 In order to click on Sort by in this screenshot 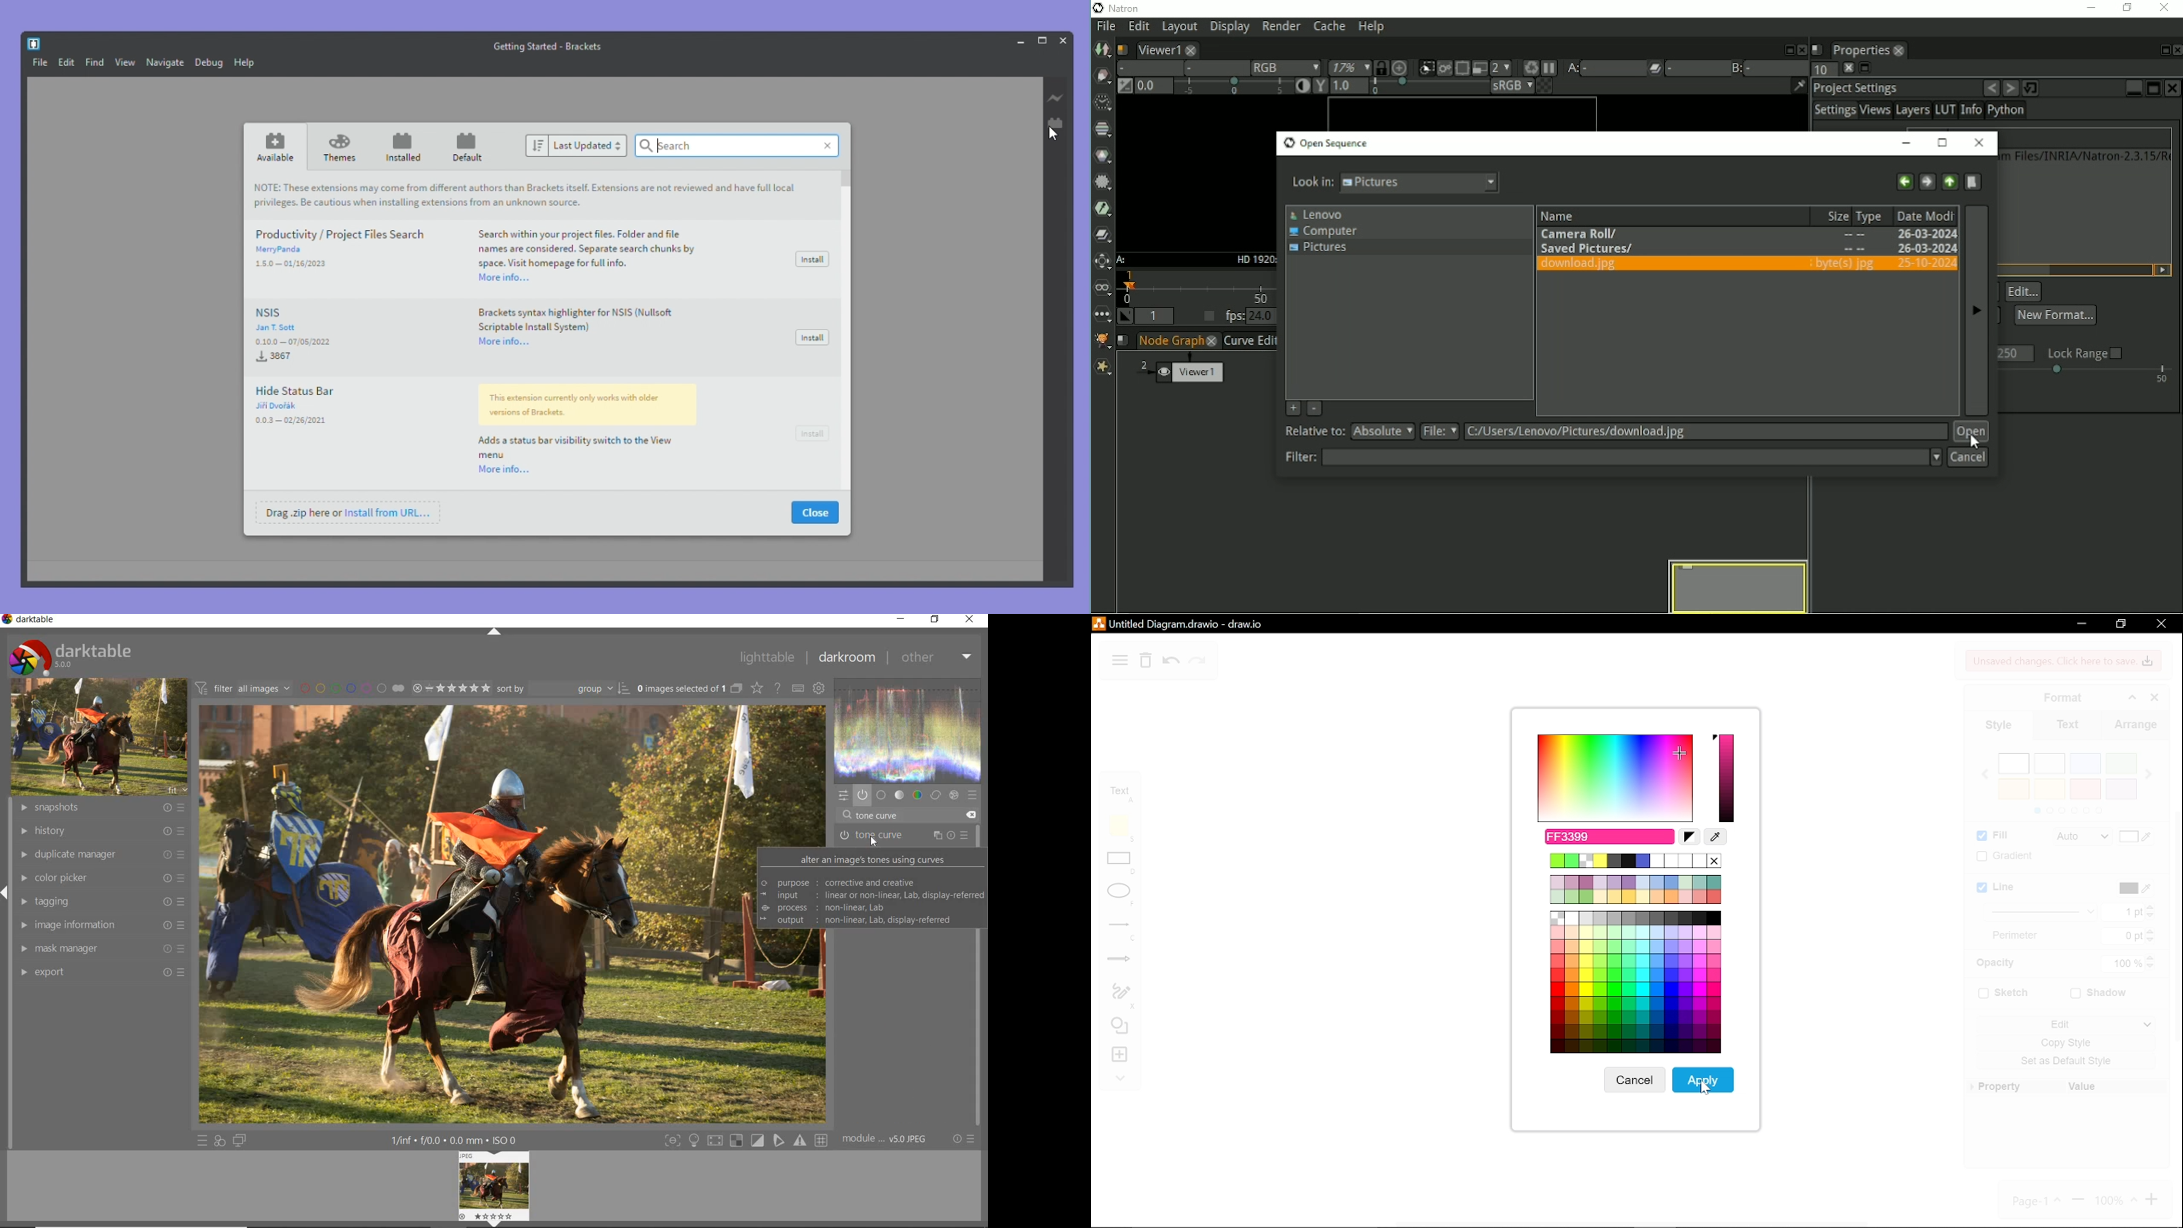, I will do `click(563, 688)`.